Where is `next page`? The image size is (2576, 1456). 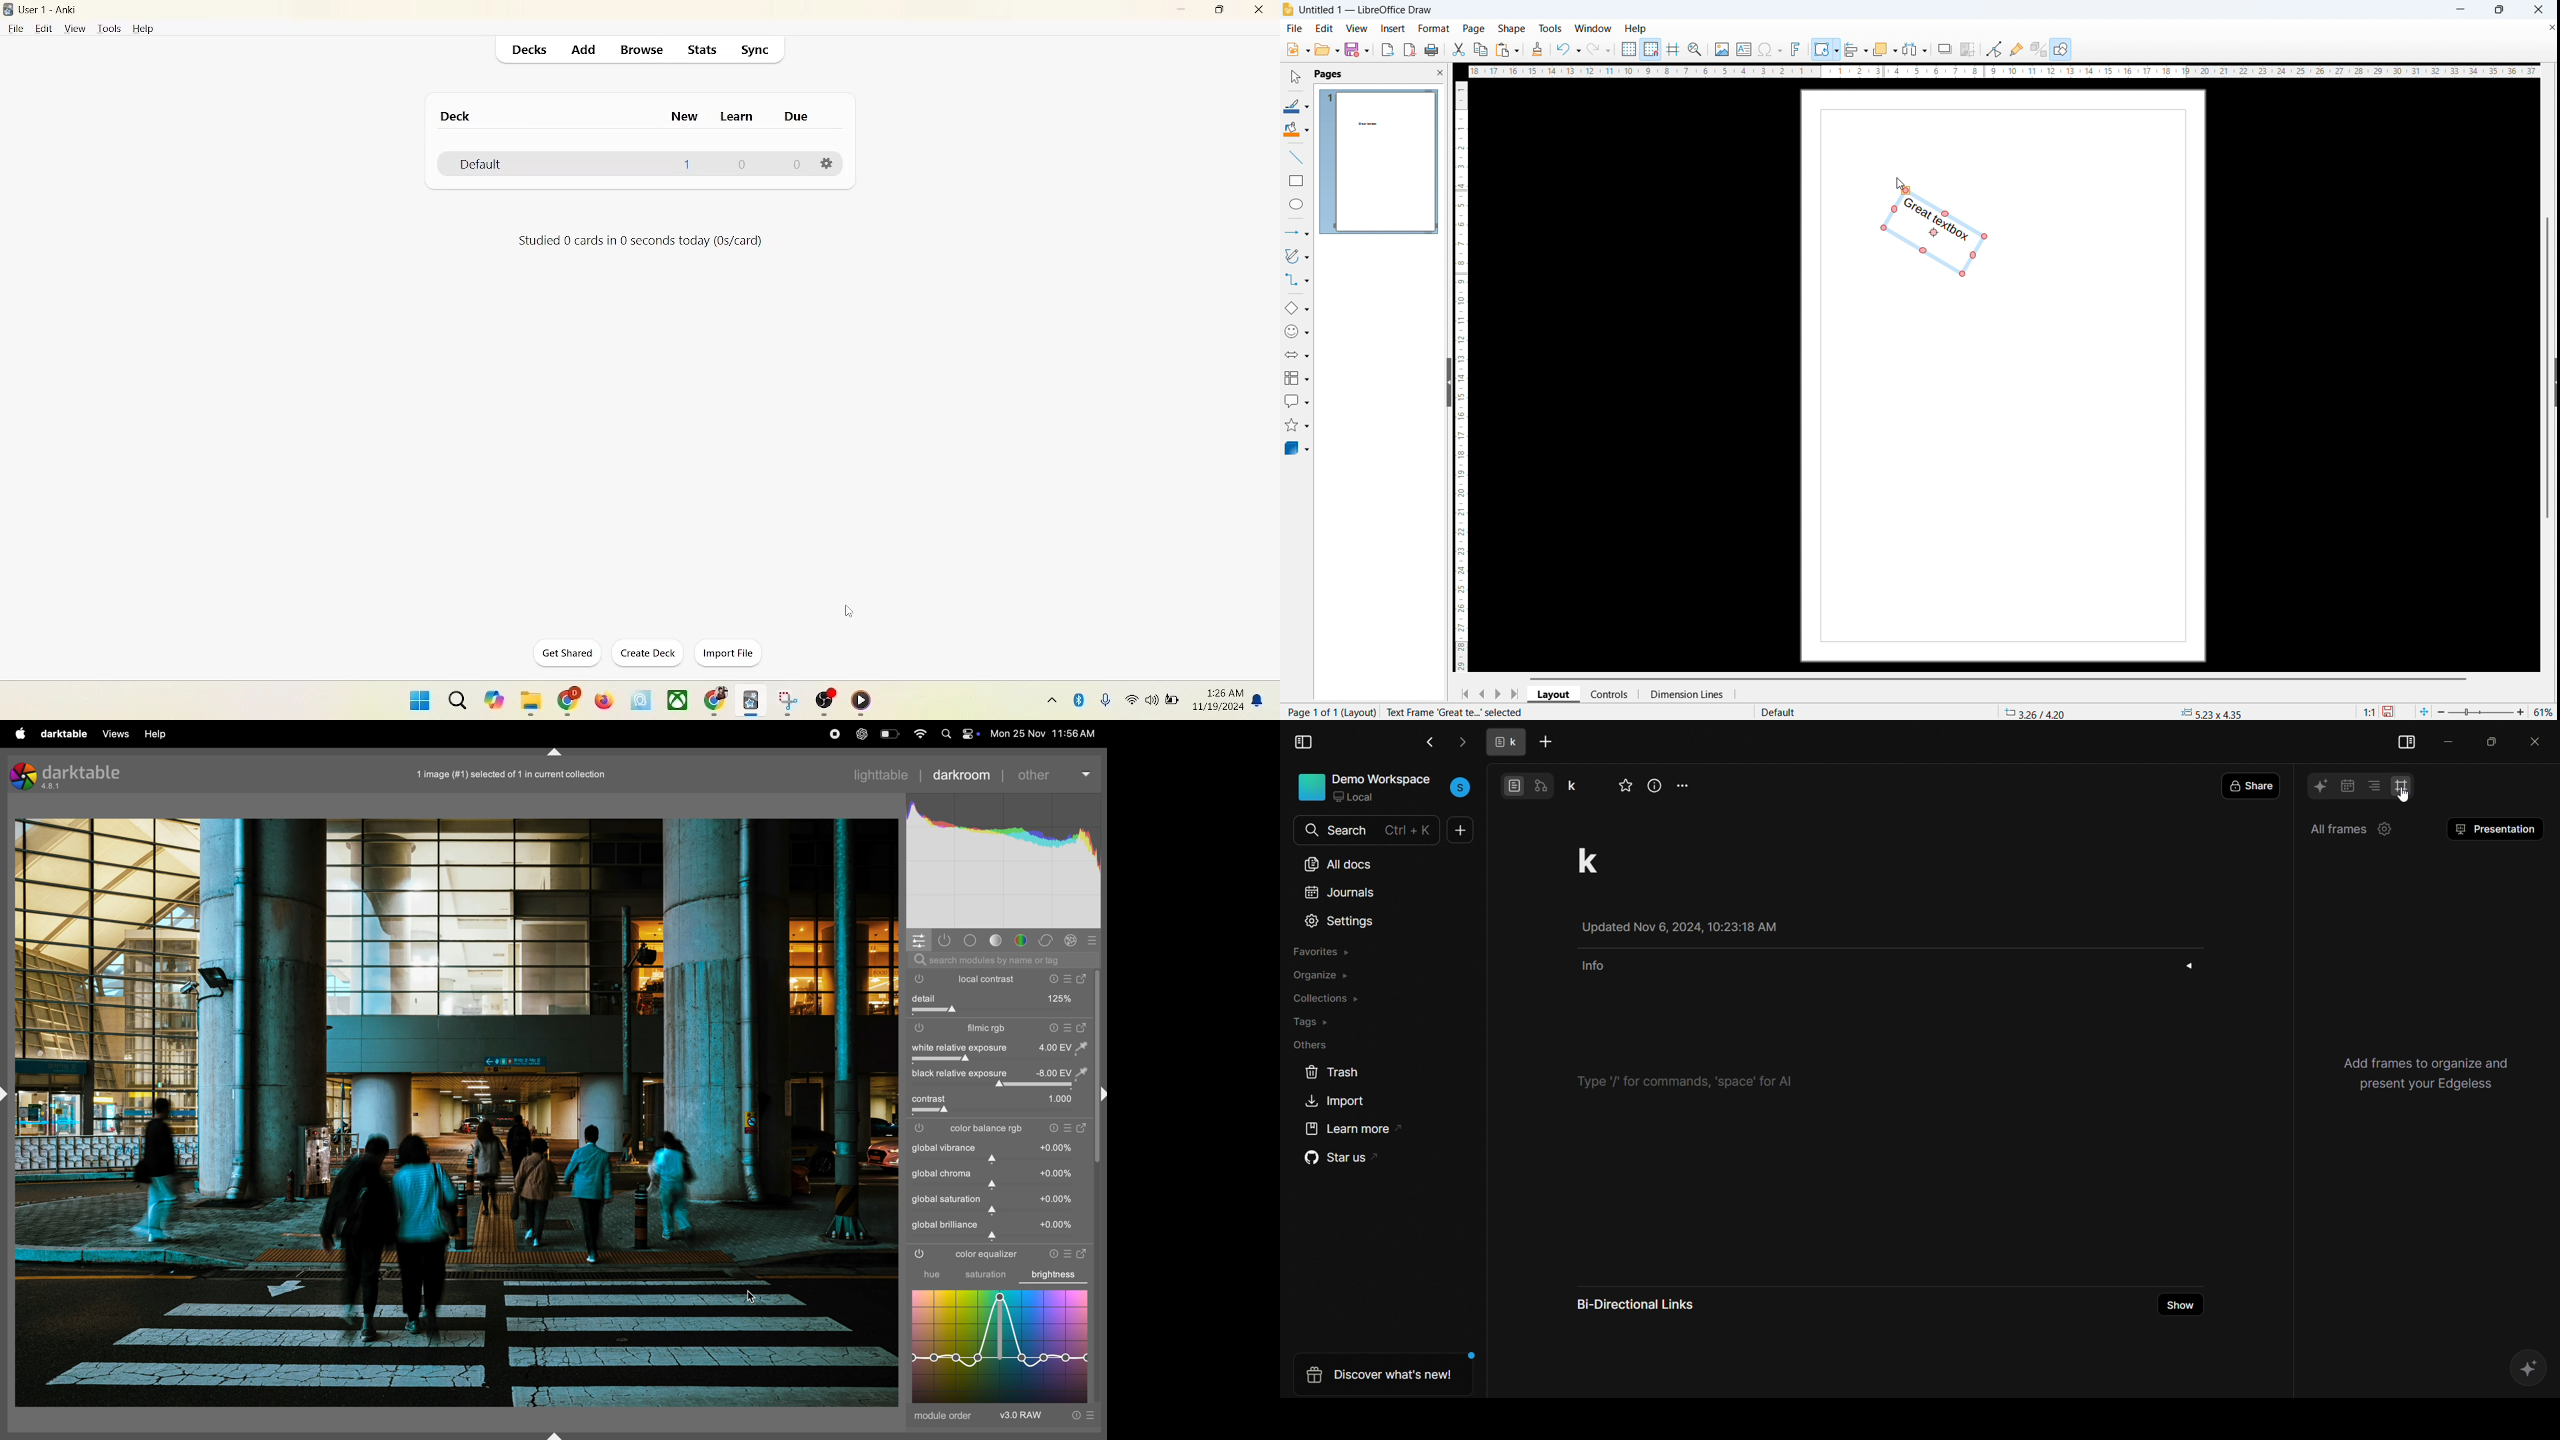 next page is located at coordinates (1499, 693).